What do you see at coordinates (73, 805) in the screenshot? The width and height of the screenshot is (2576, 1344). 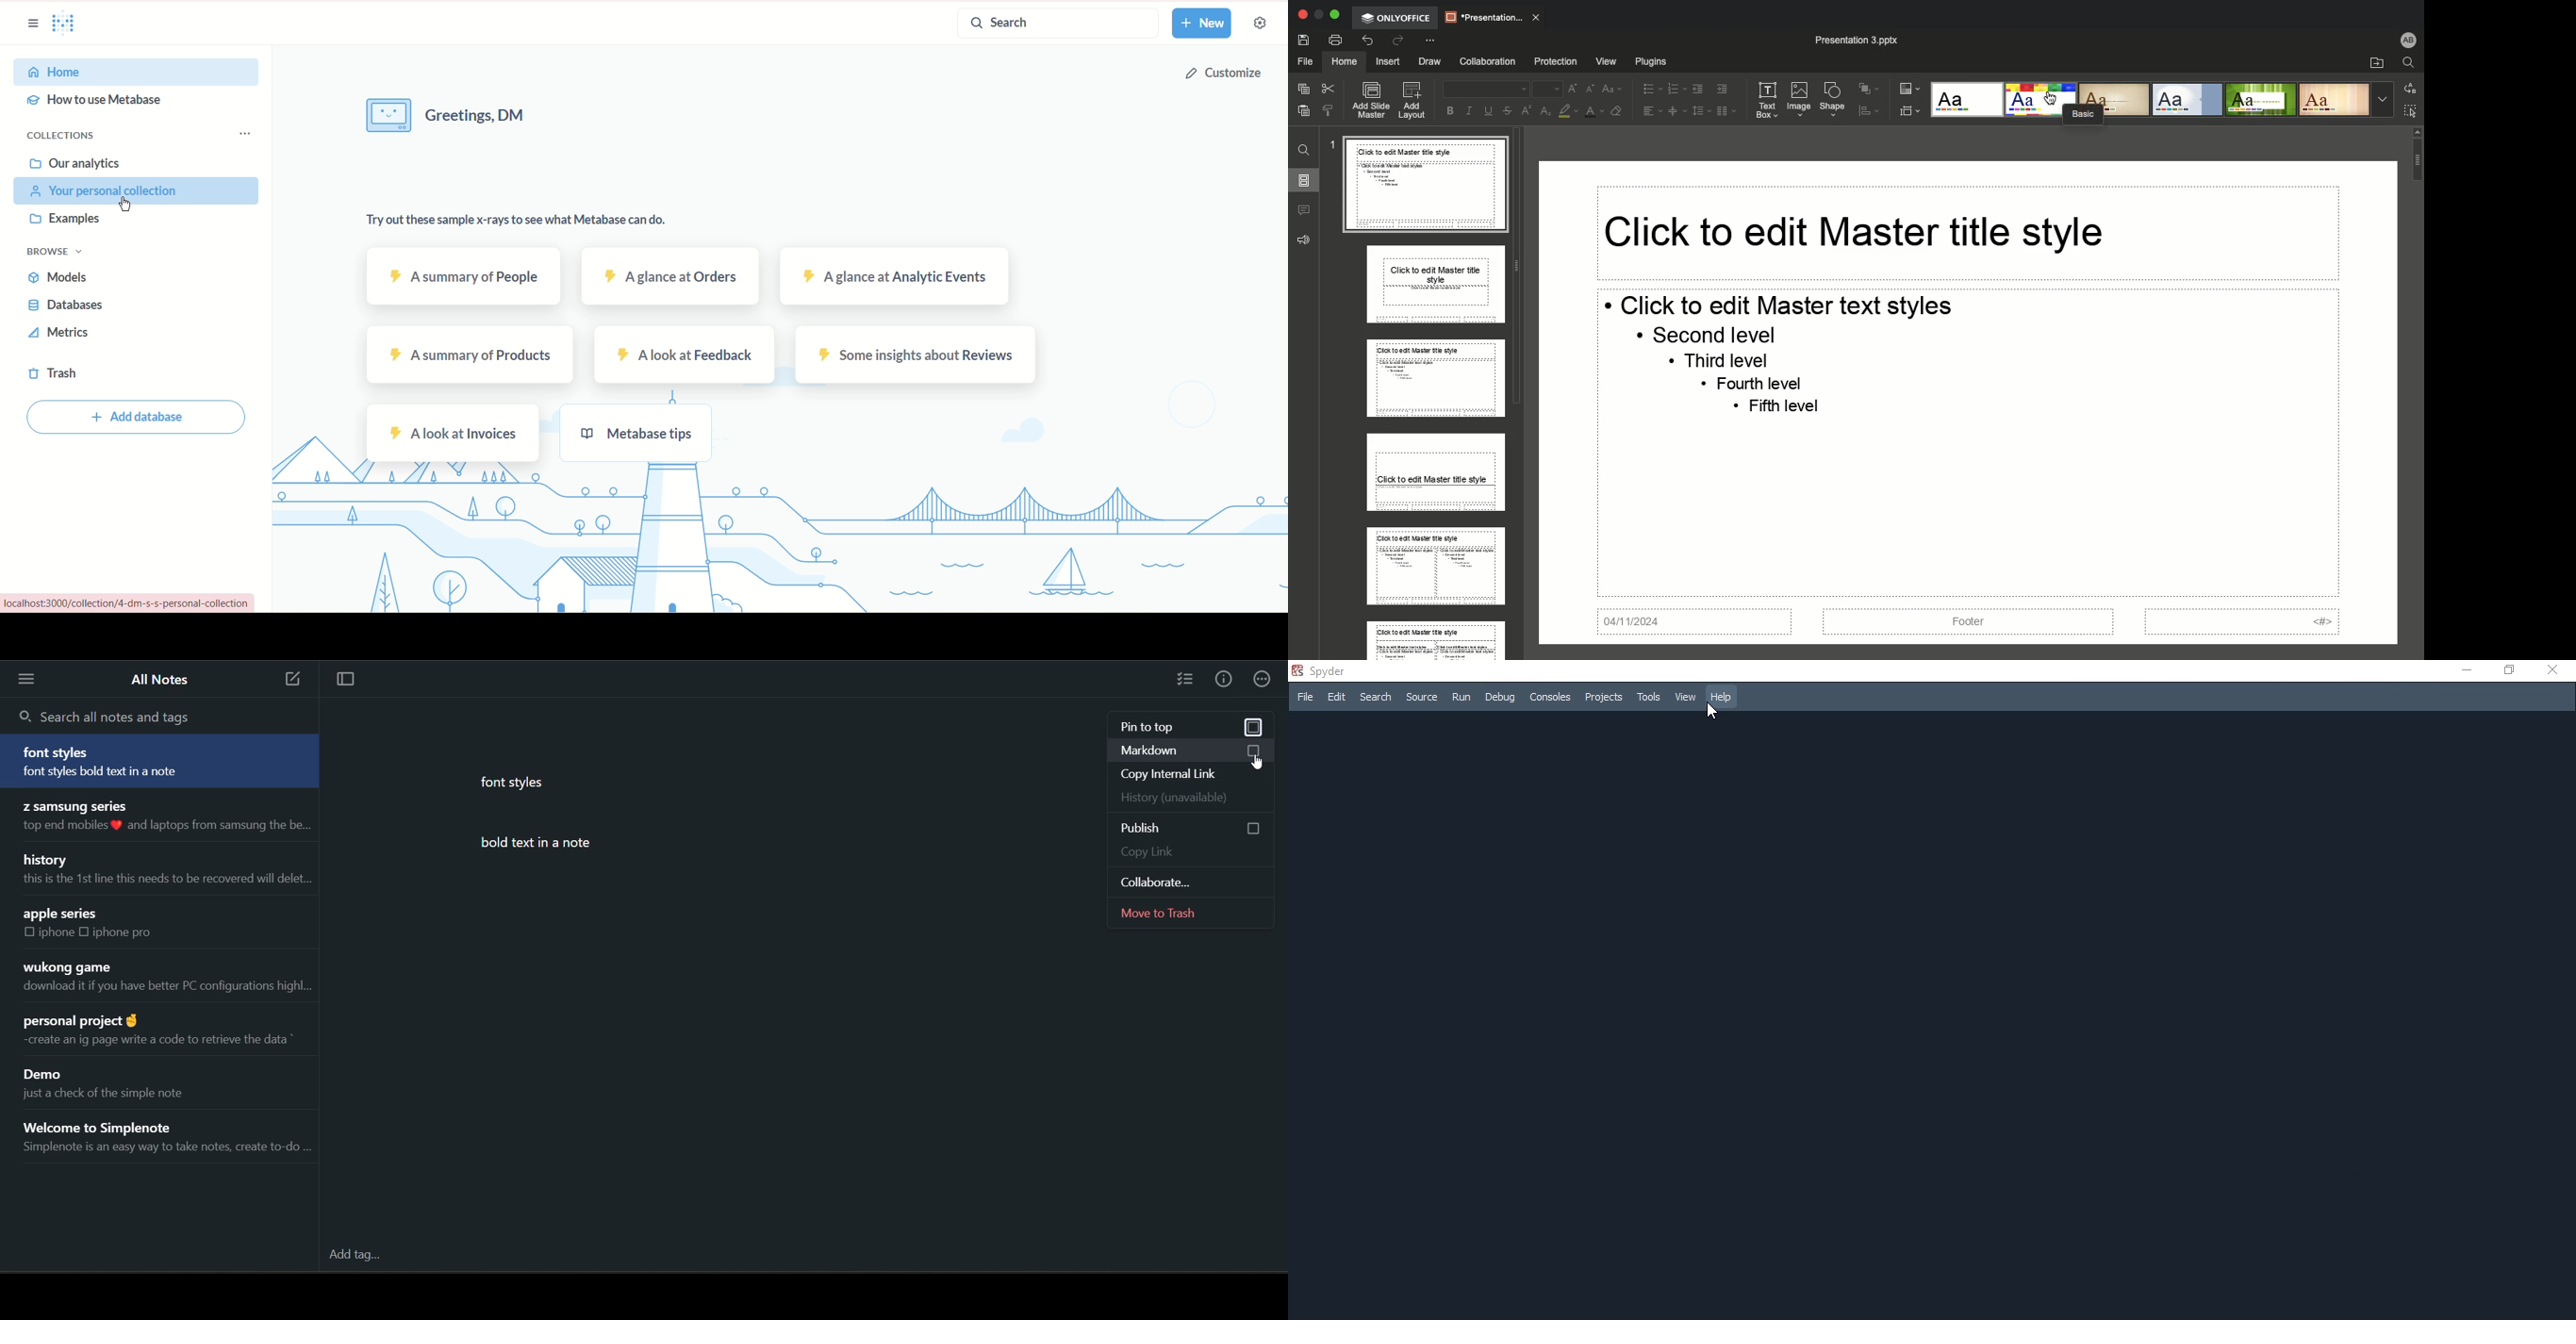 I see `Z samsung series` at bounding box center [73, 805].